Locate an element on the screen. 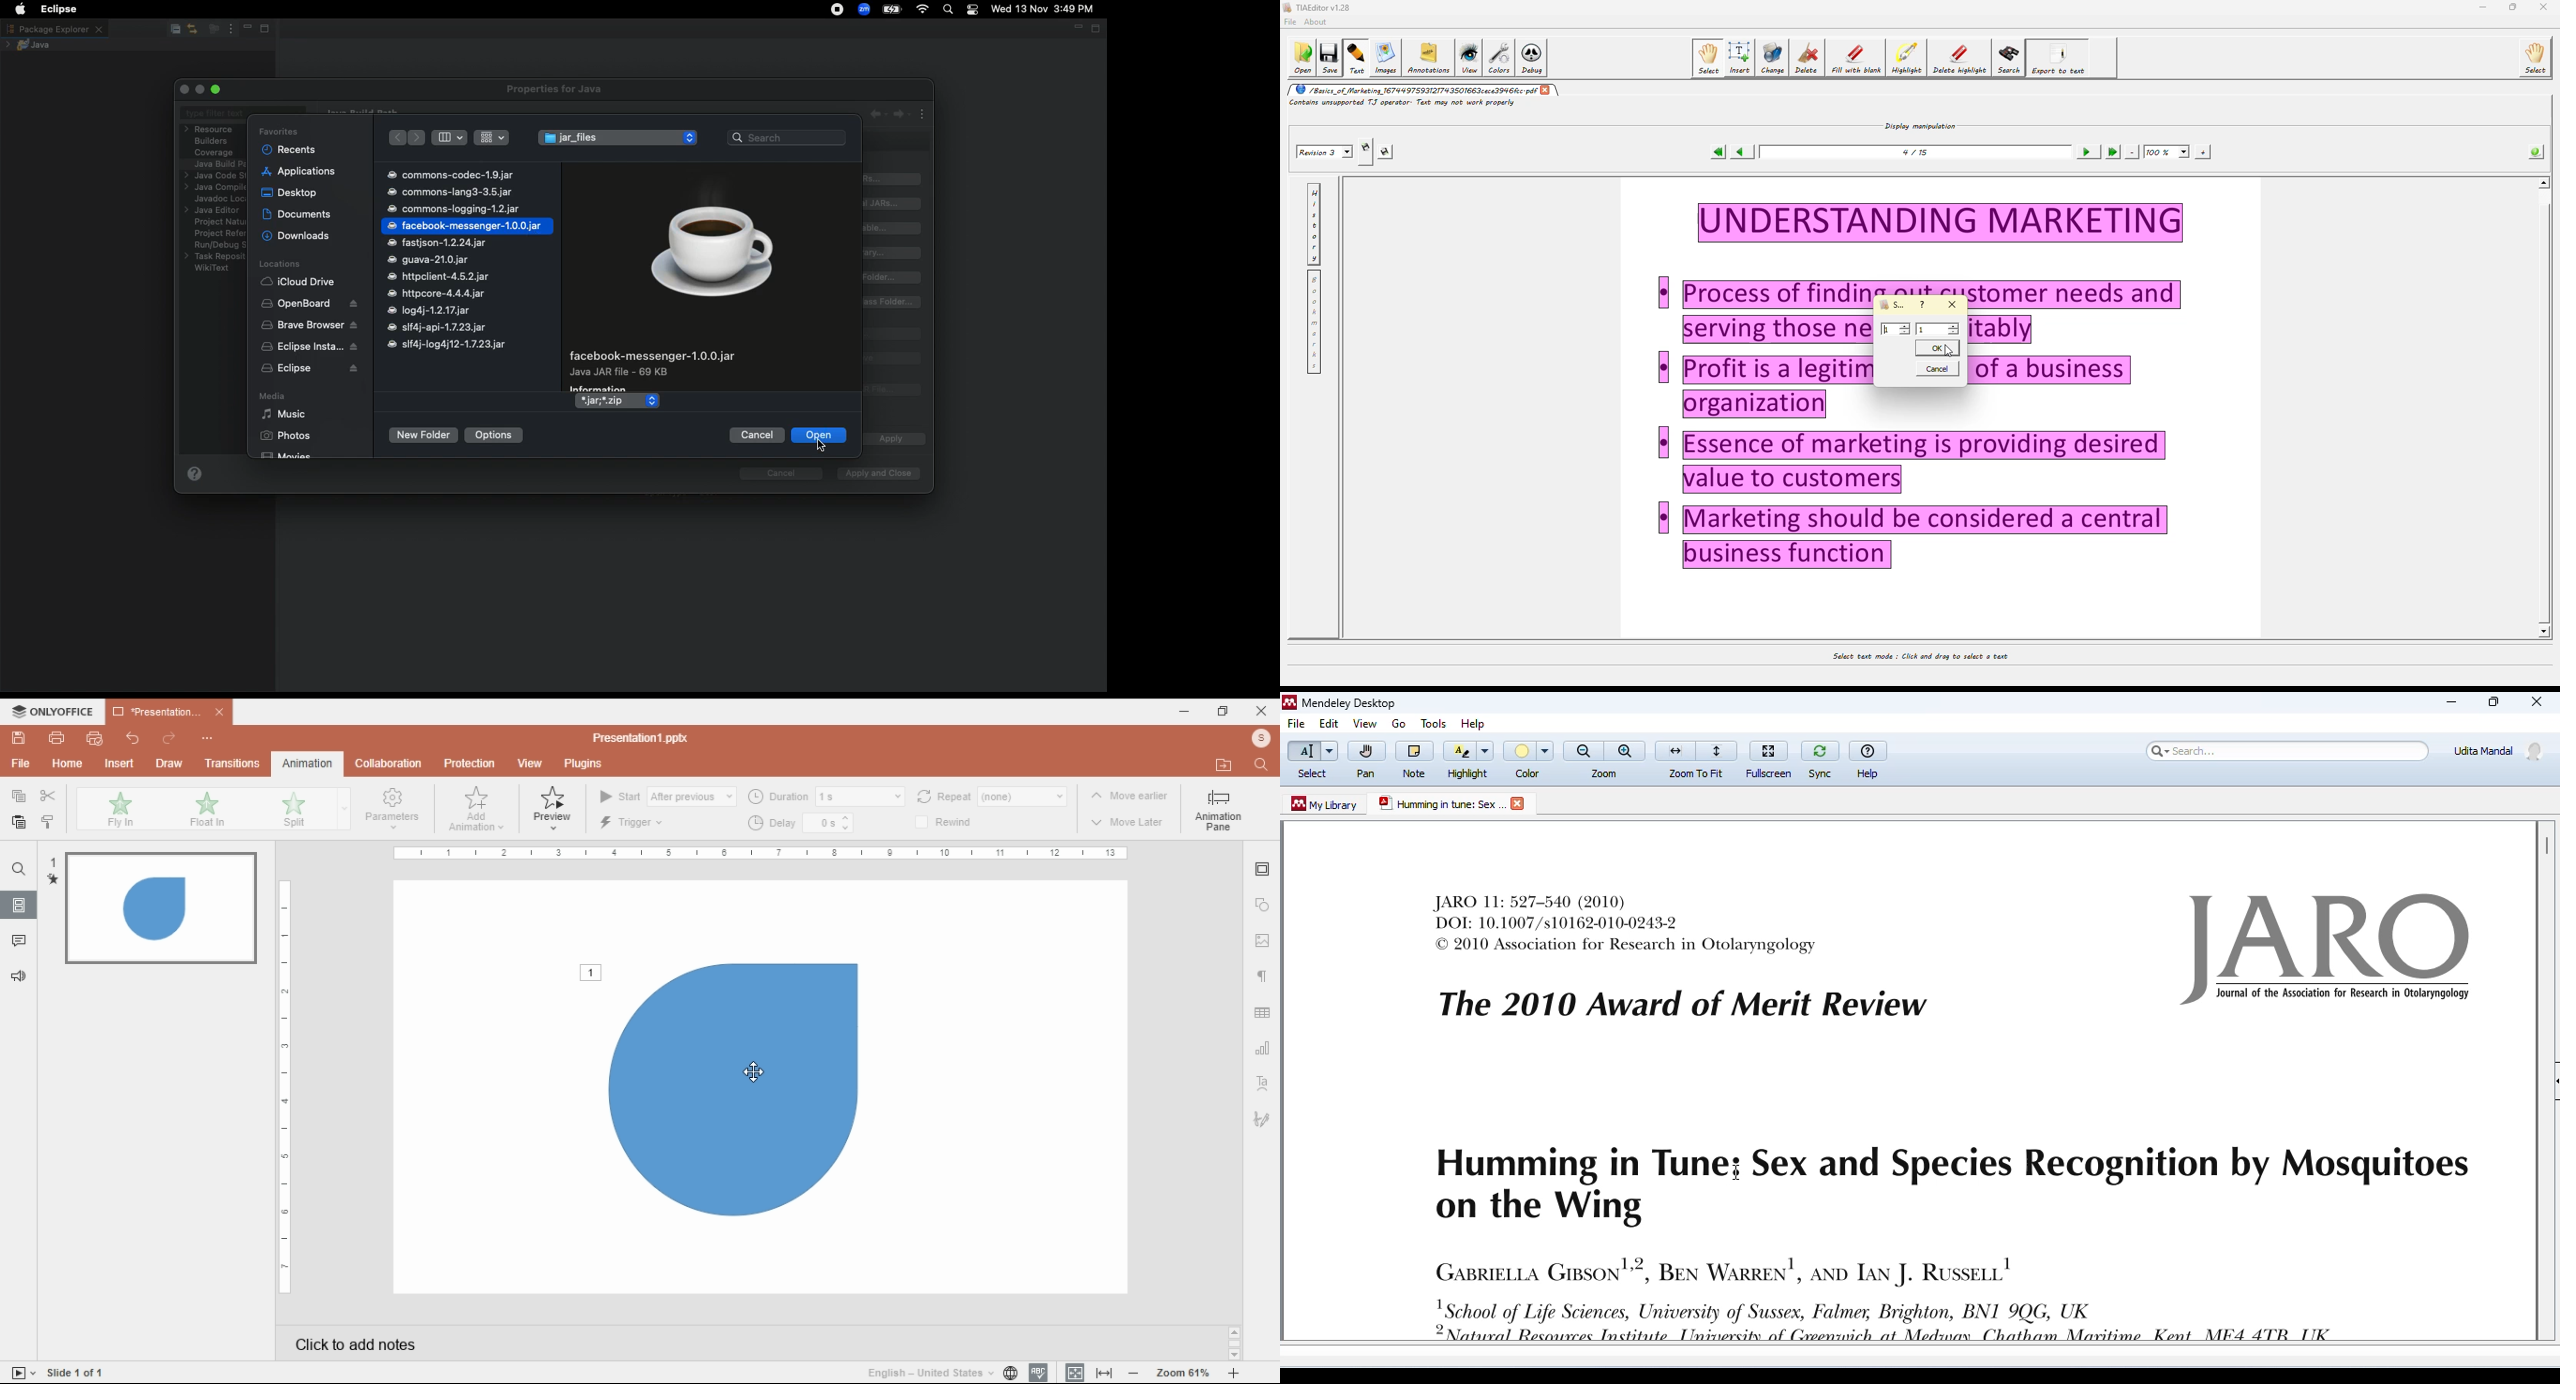 This screenshot has width=2576, height=1400. paste is located at coordinates (20, 821).